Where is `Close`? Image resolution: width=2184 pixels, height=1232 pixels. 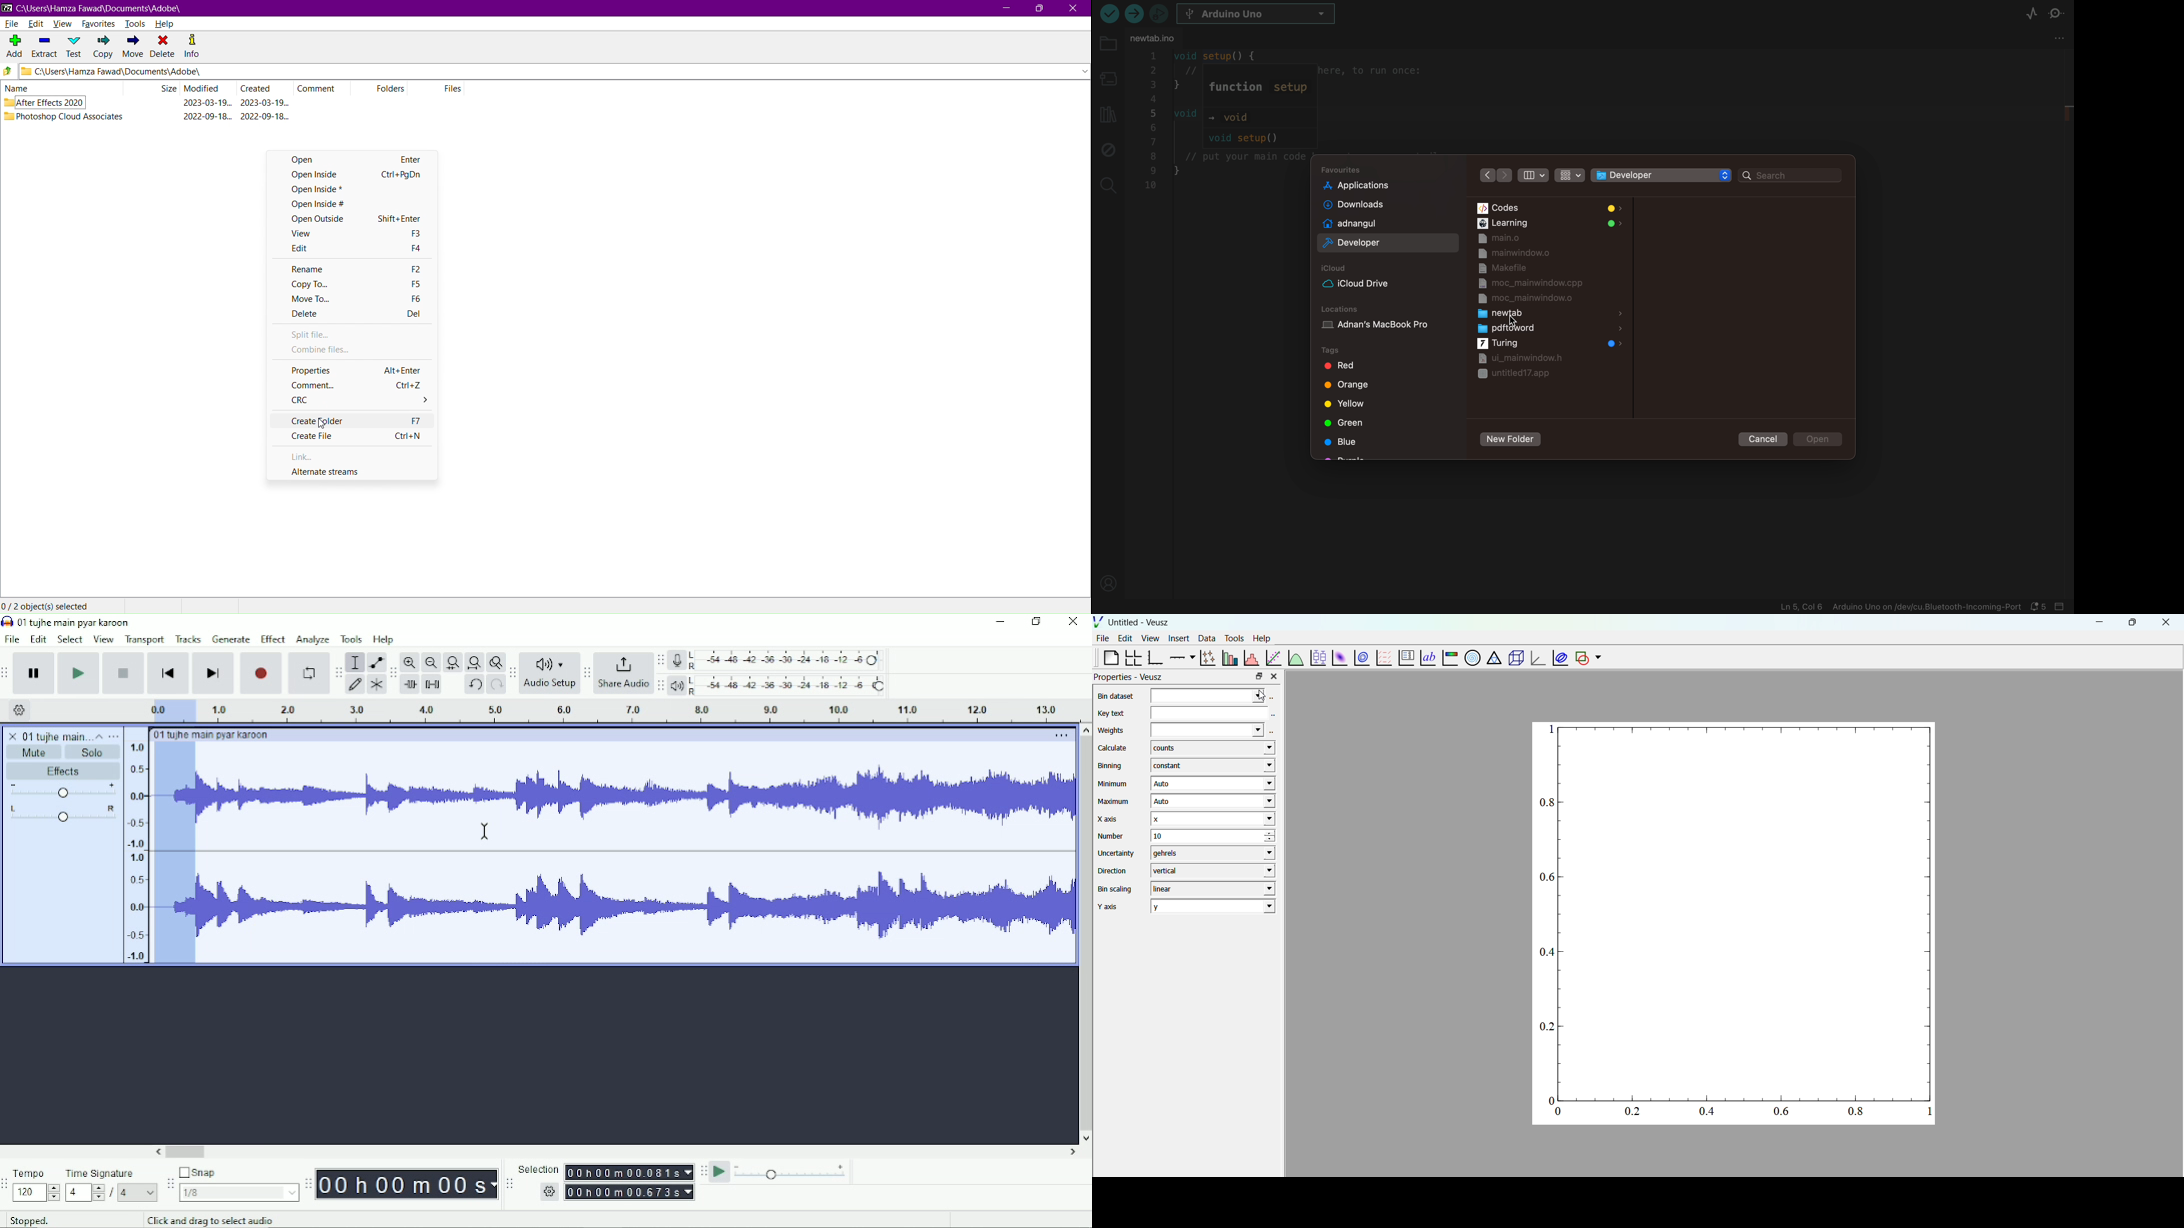
Close is located at coordinates (1072, 623).